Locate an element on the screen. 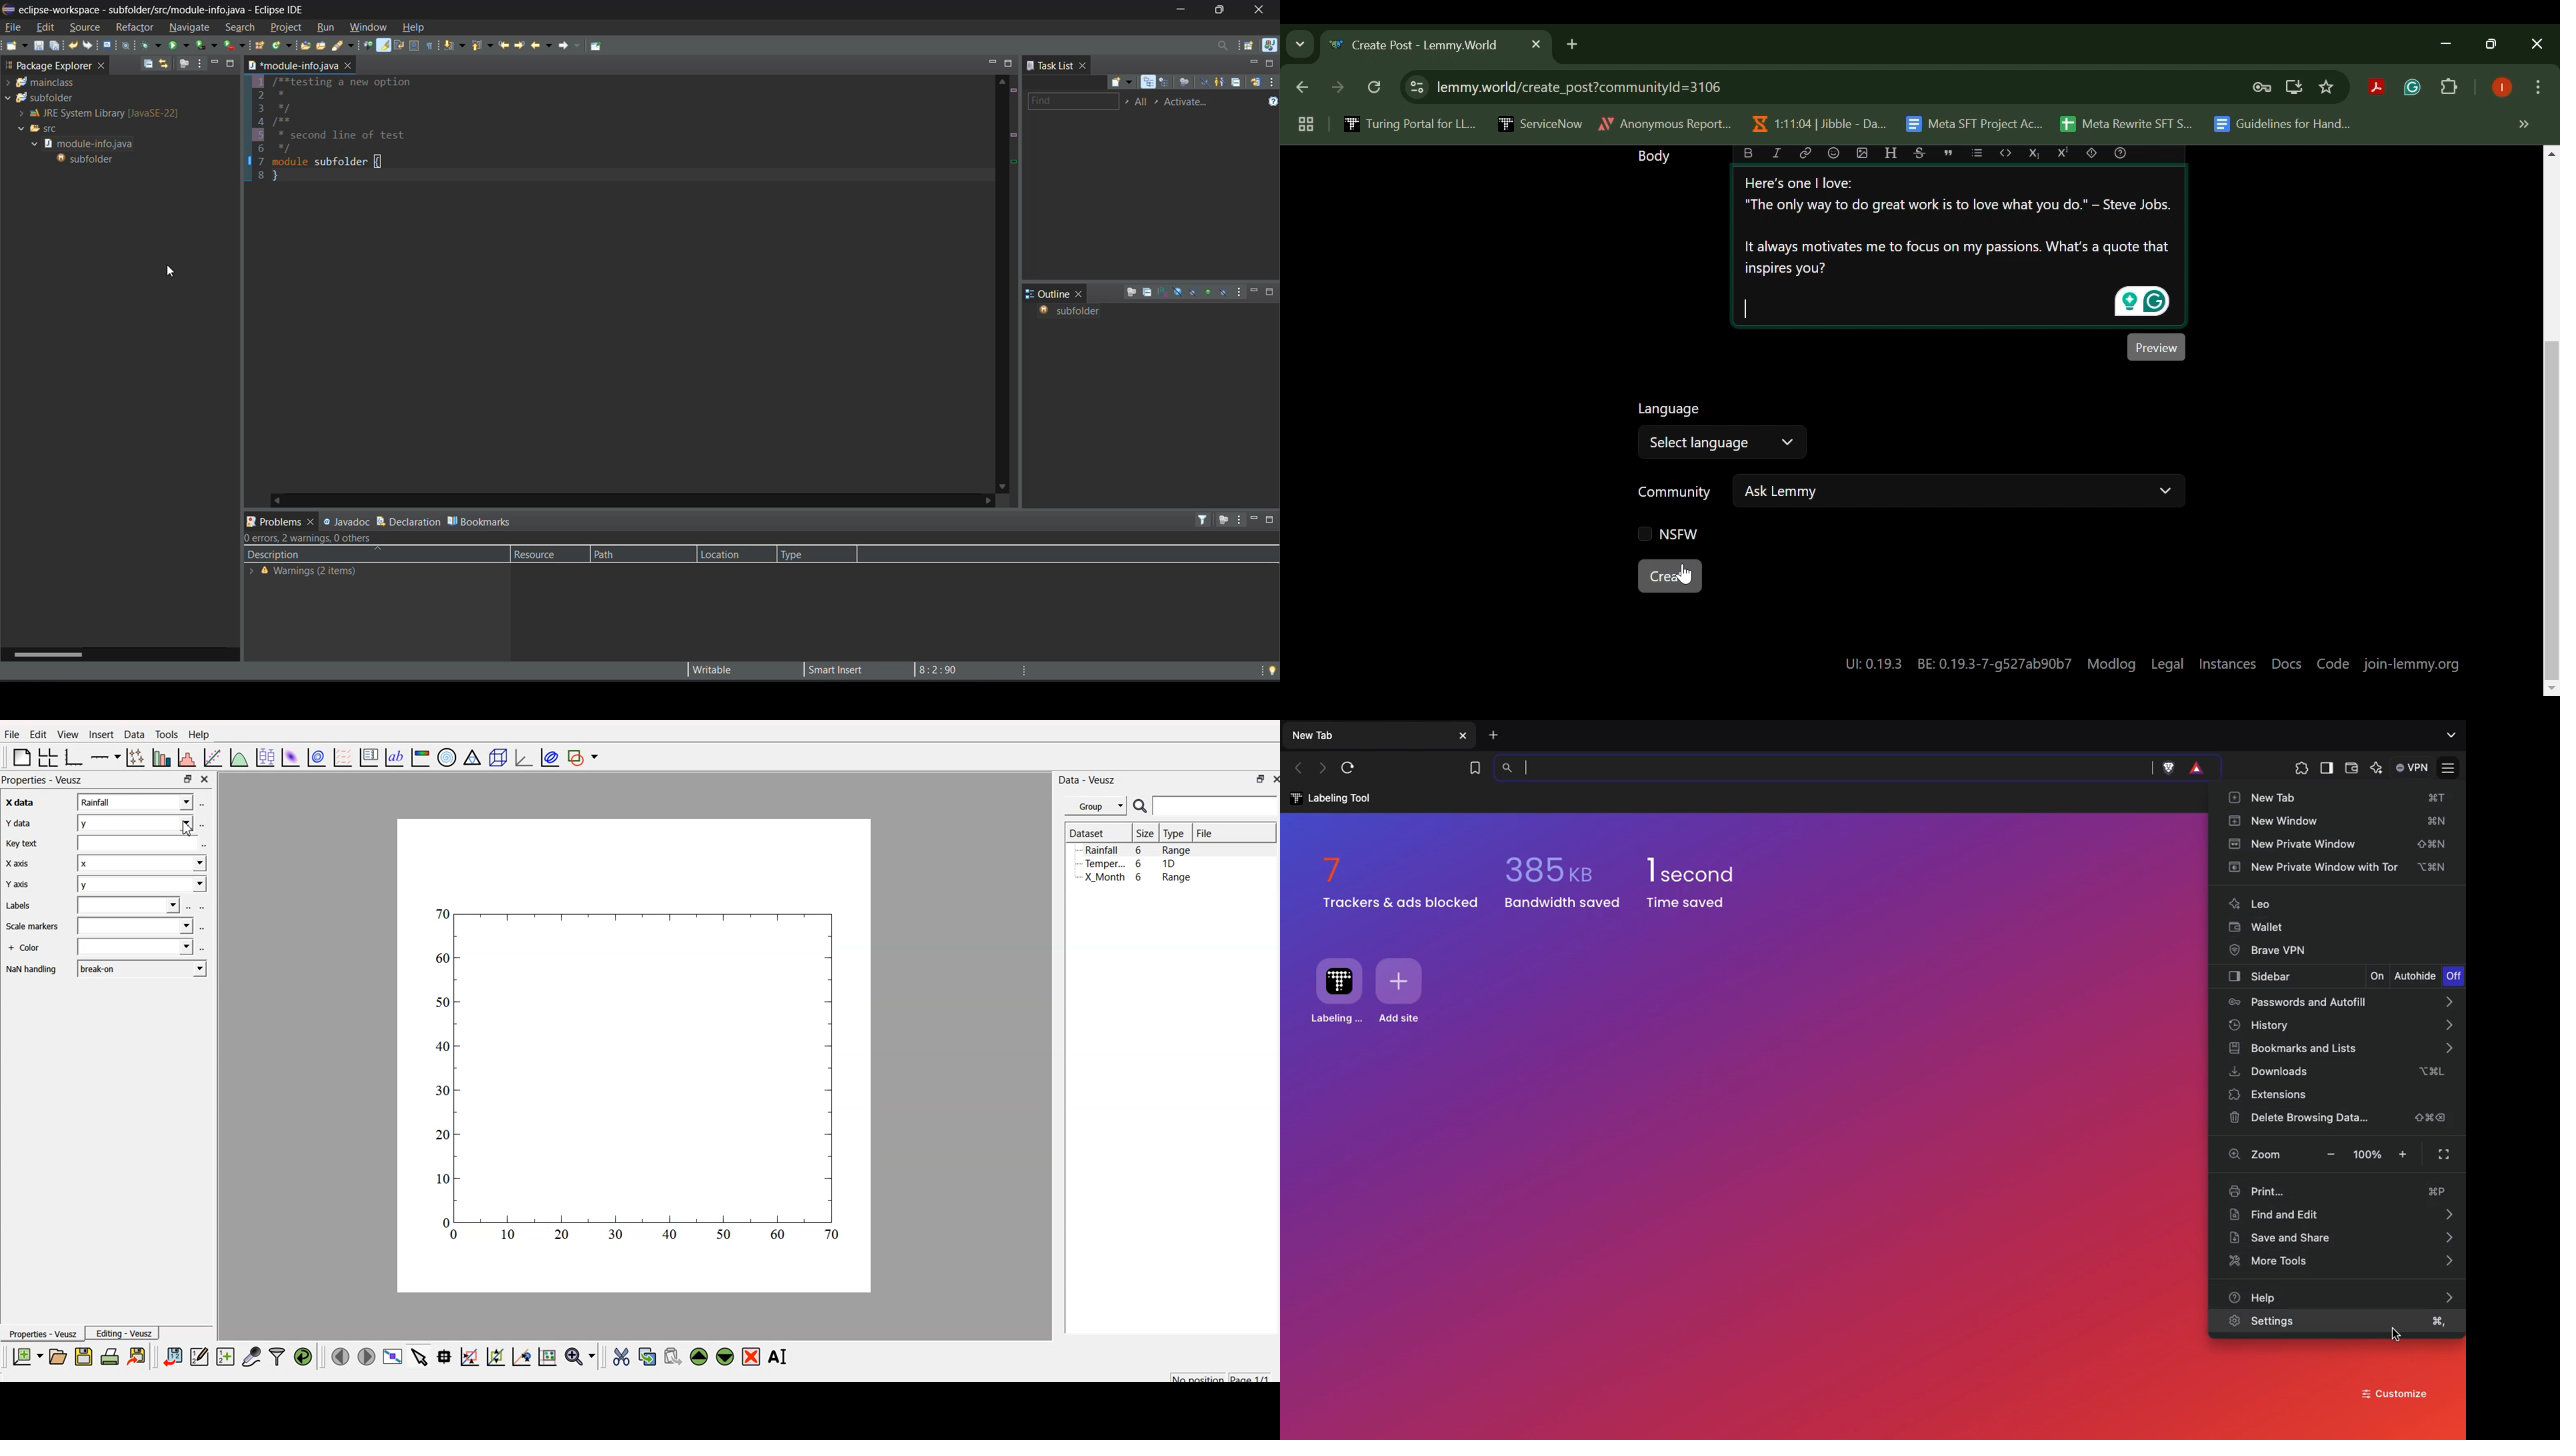 The image size is (2576, 1456). 8:2:90 is located at coordinates (945, 669).